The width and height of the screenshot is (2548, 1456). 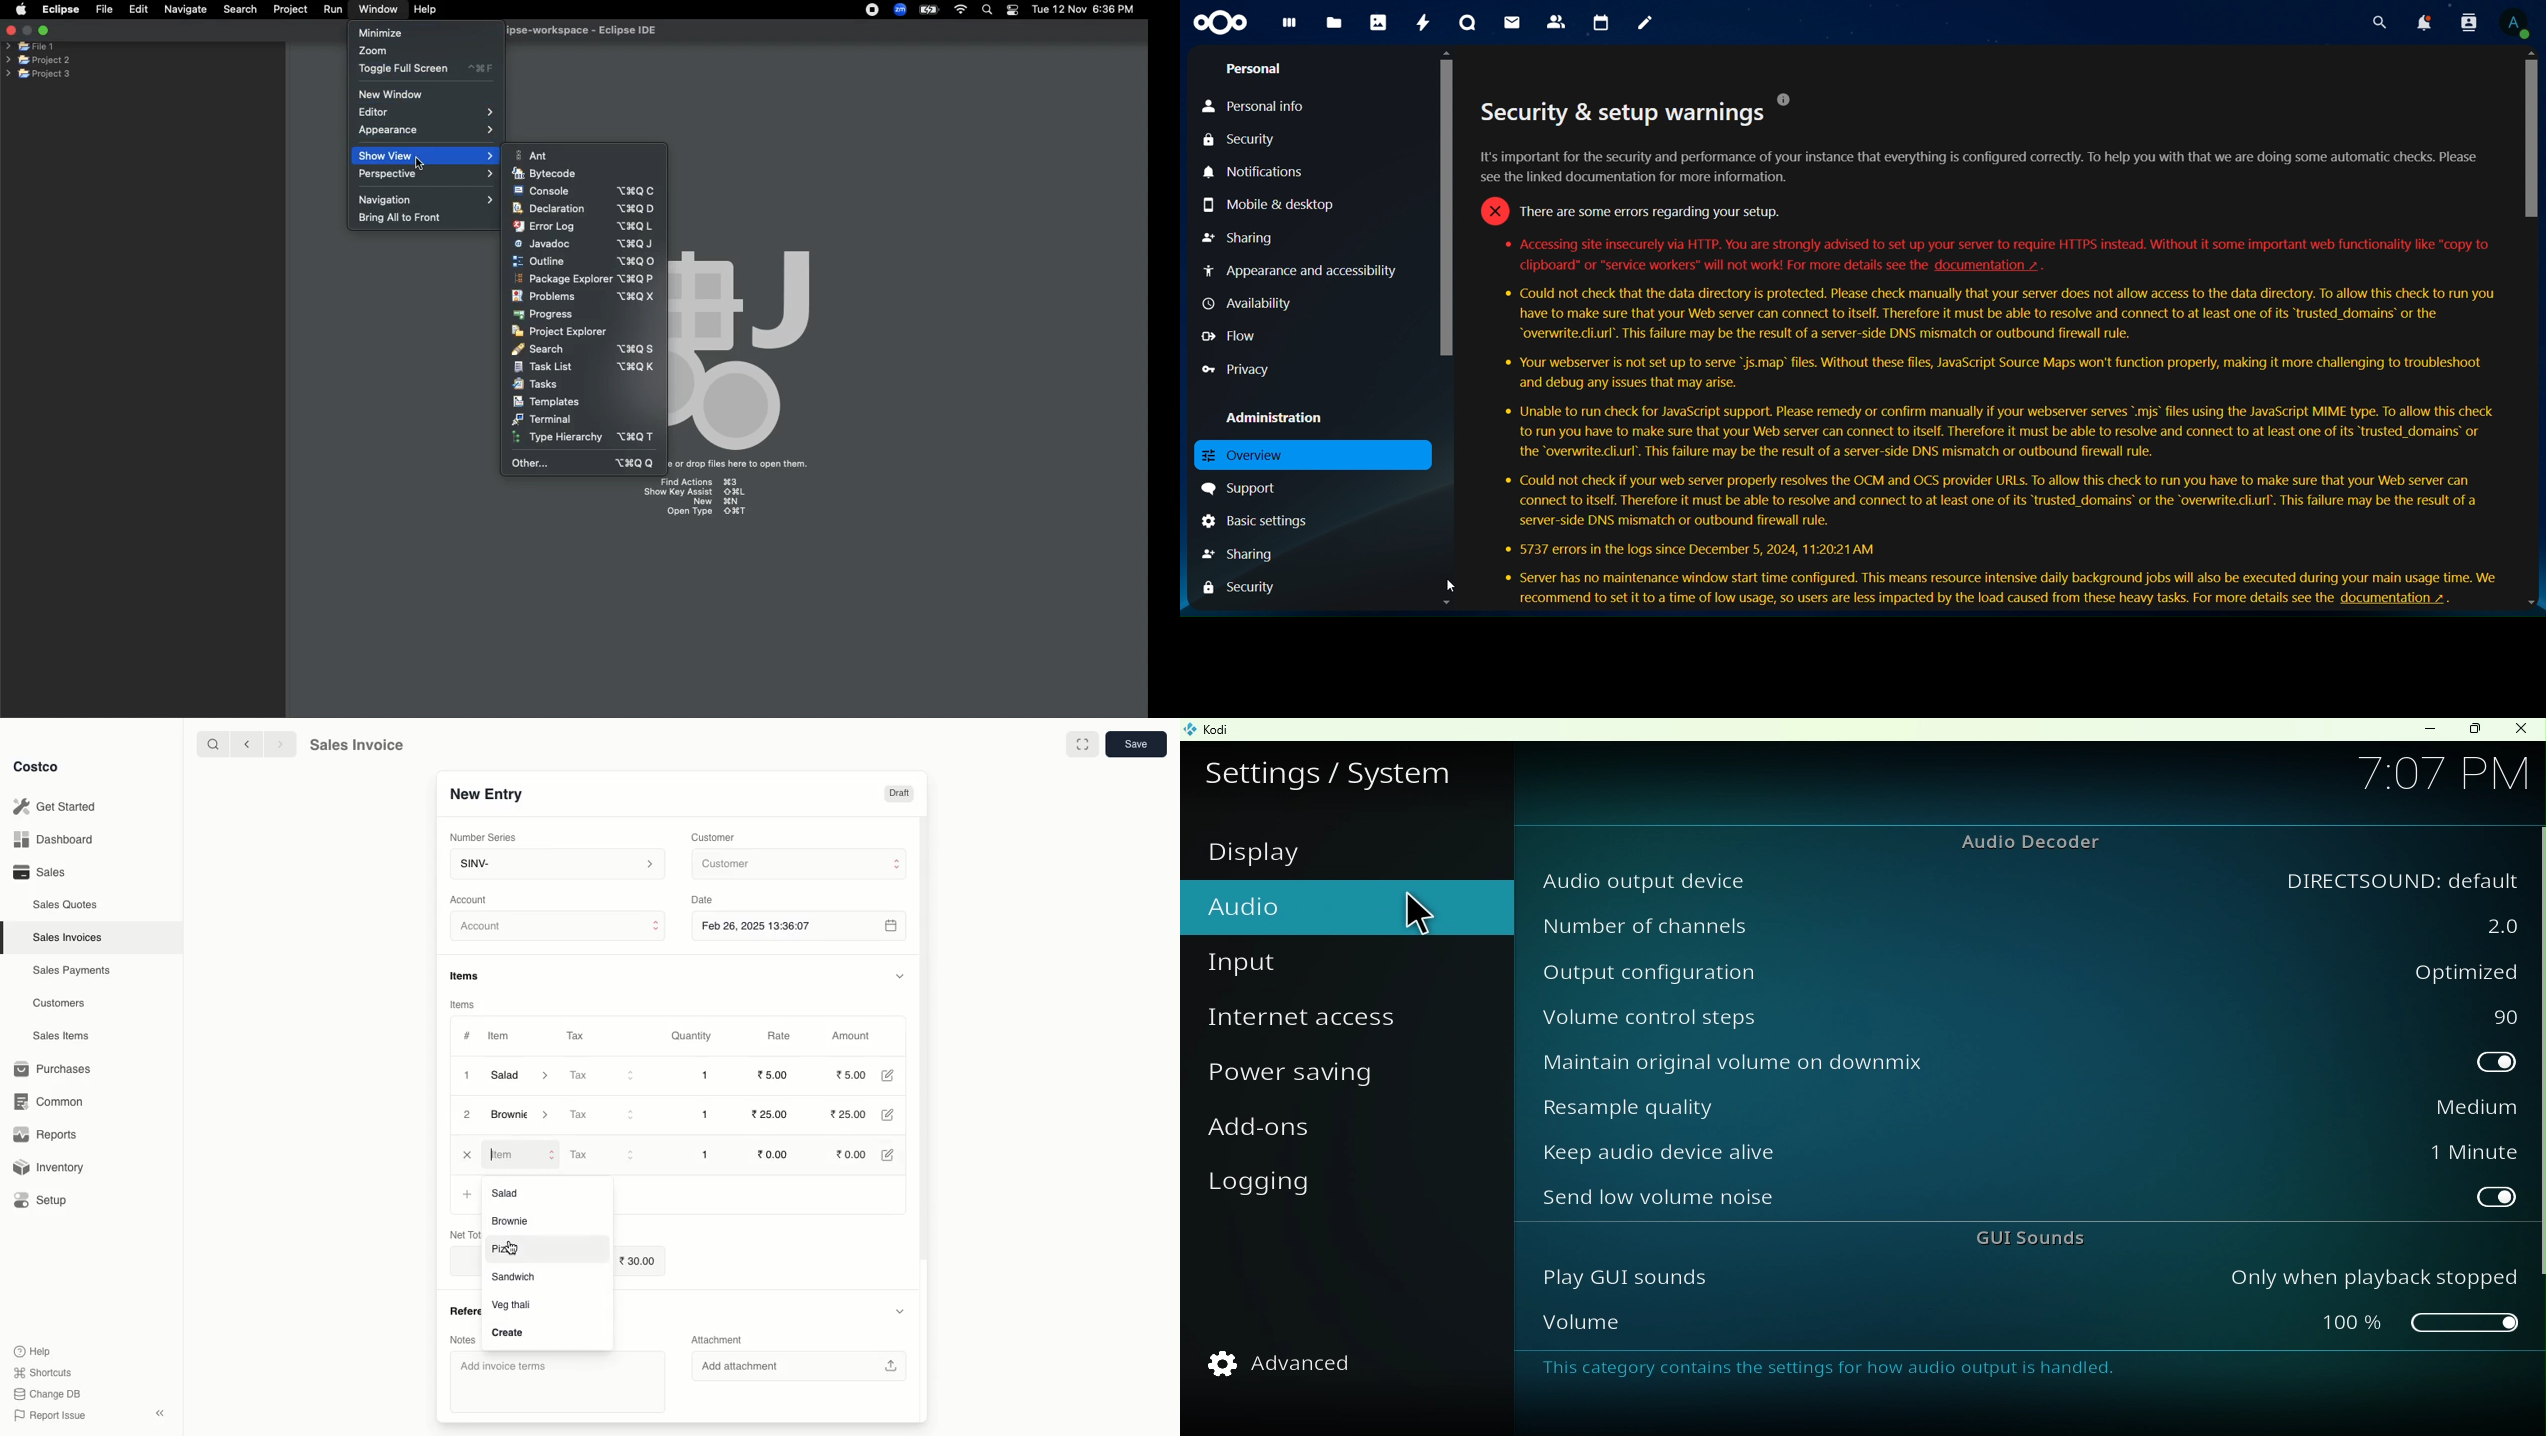 What do you see at coordinates (1245, 554) in the screenshot?
I see `sharing` at bounding box center [1245, 554].